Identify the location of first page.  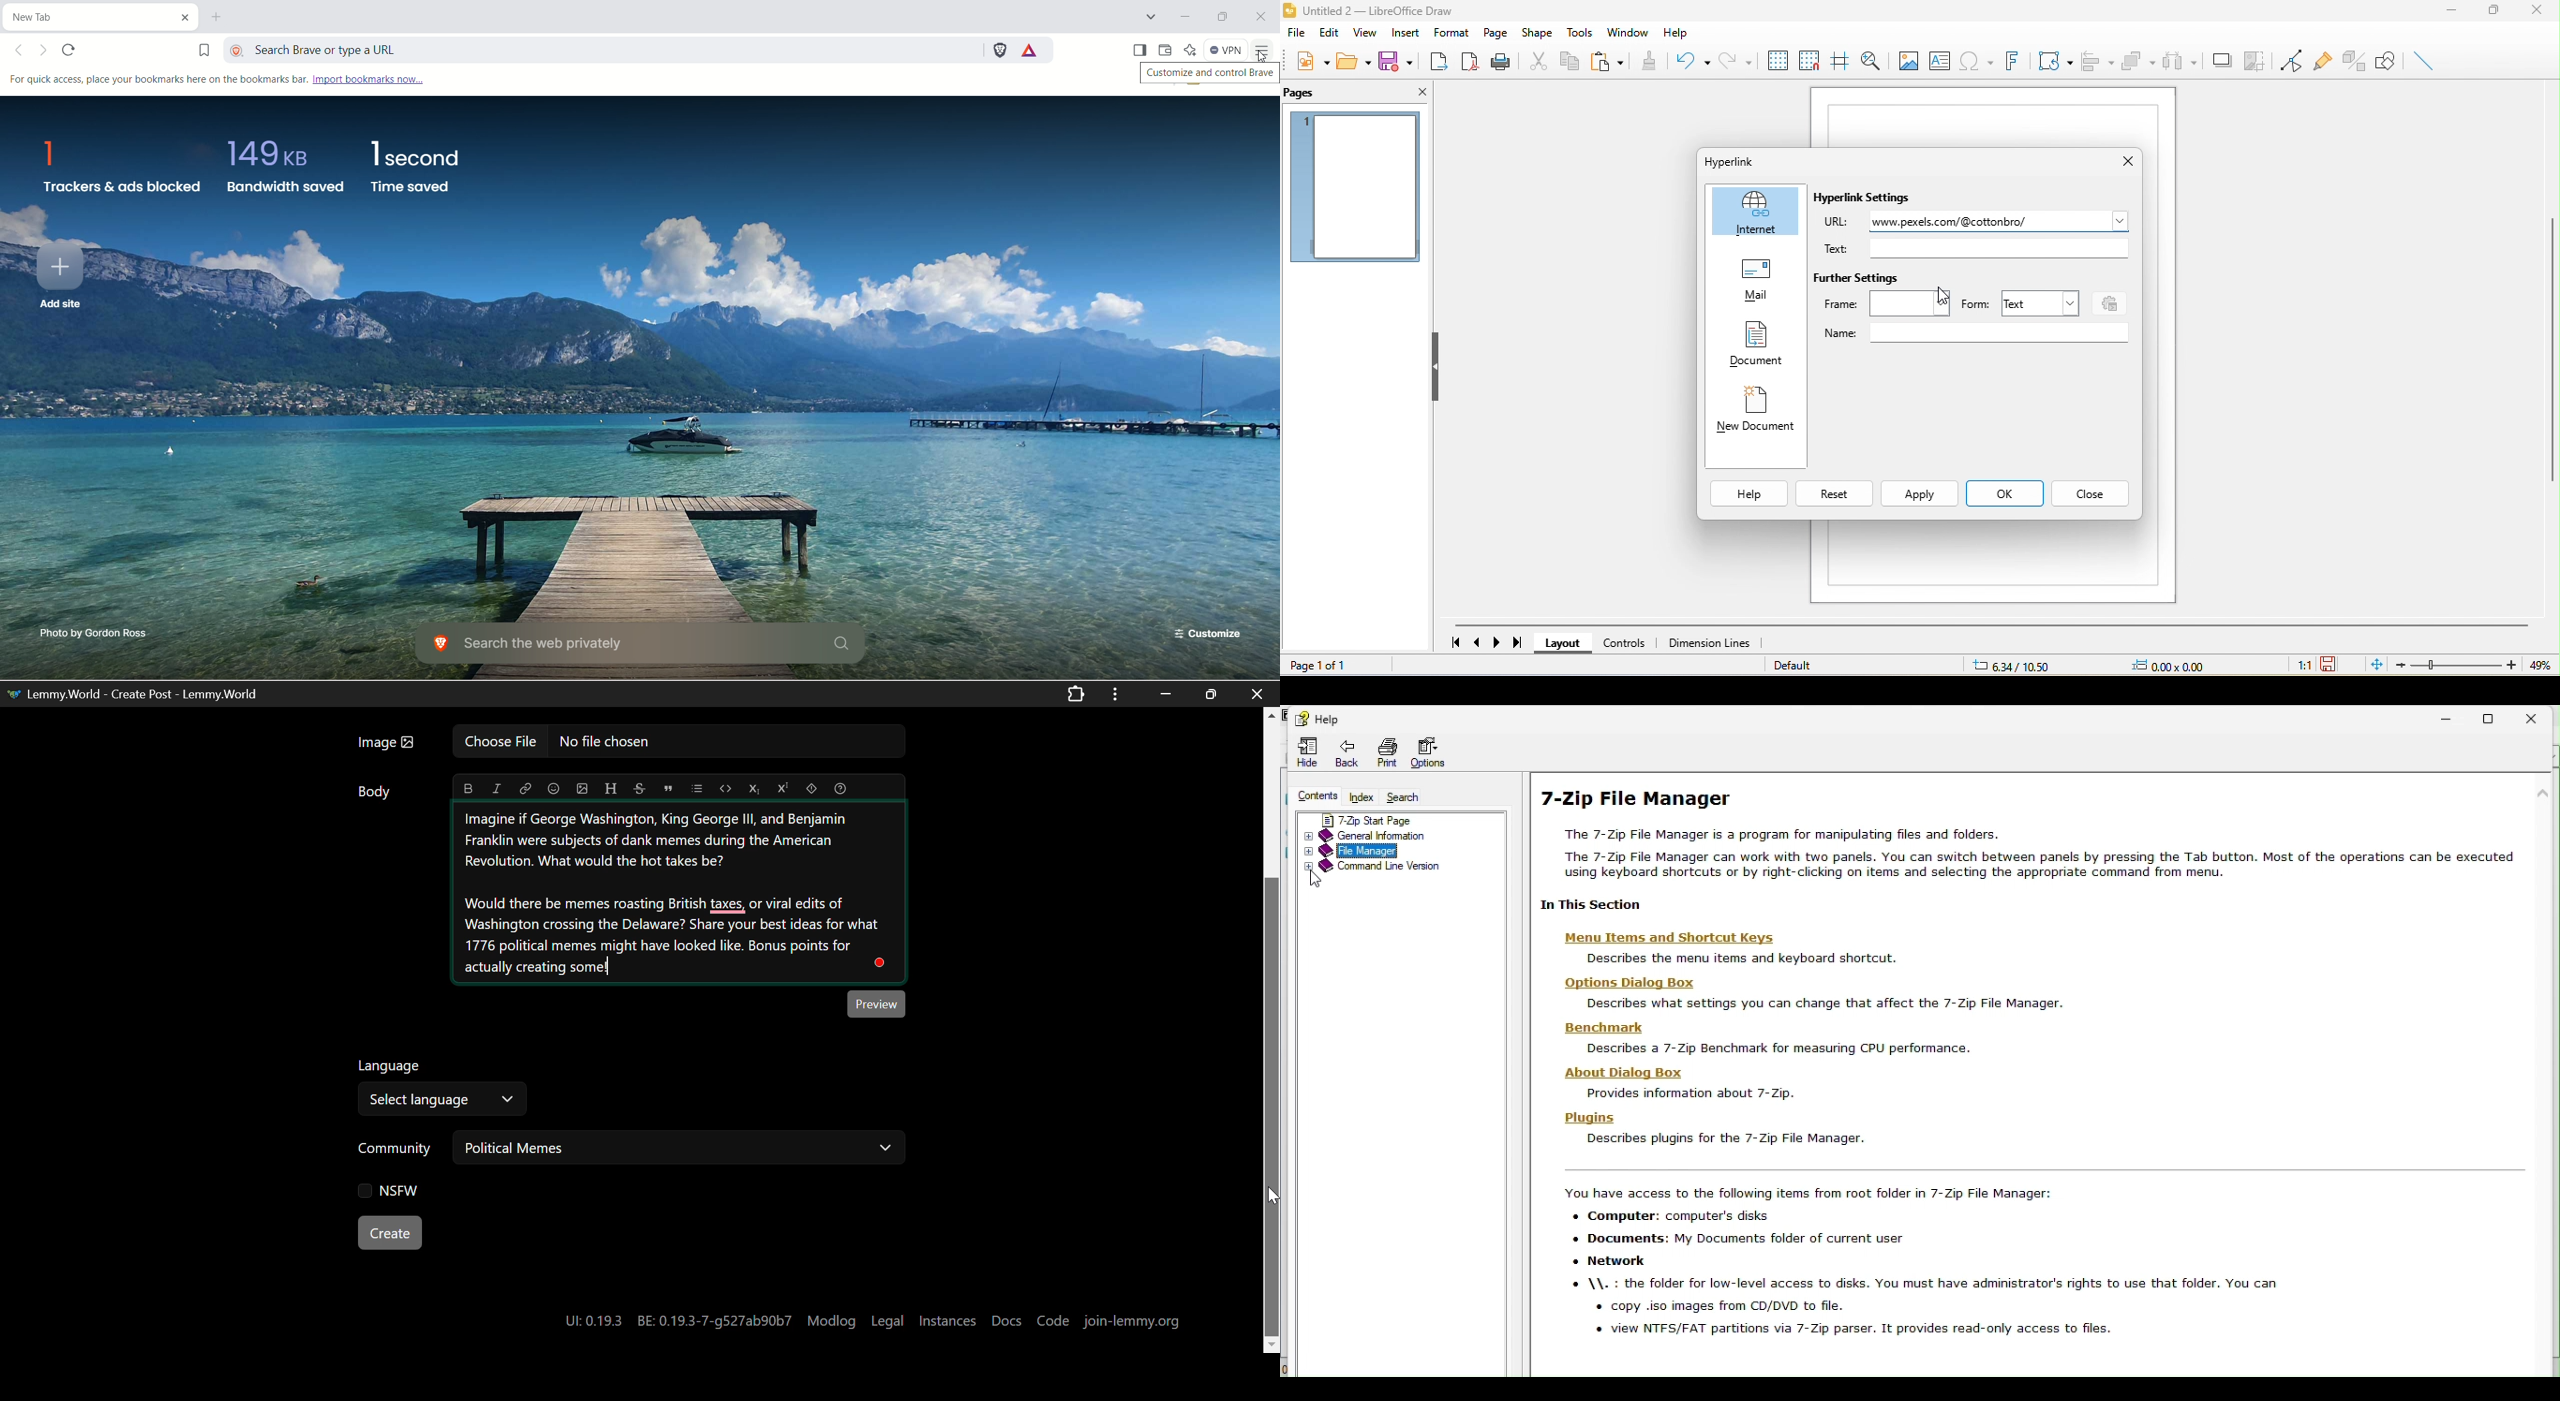
(1455, 644).